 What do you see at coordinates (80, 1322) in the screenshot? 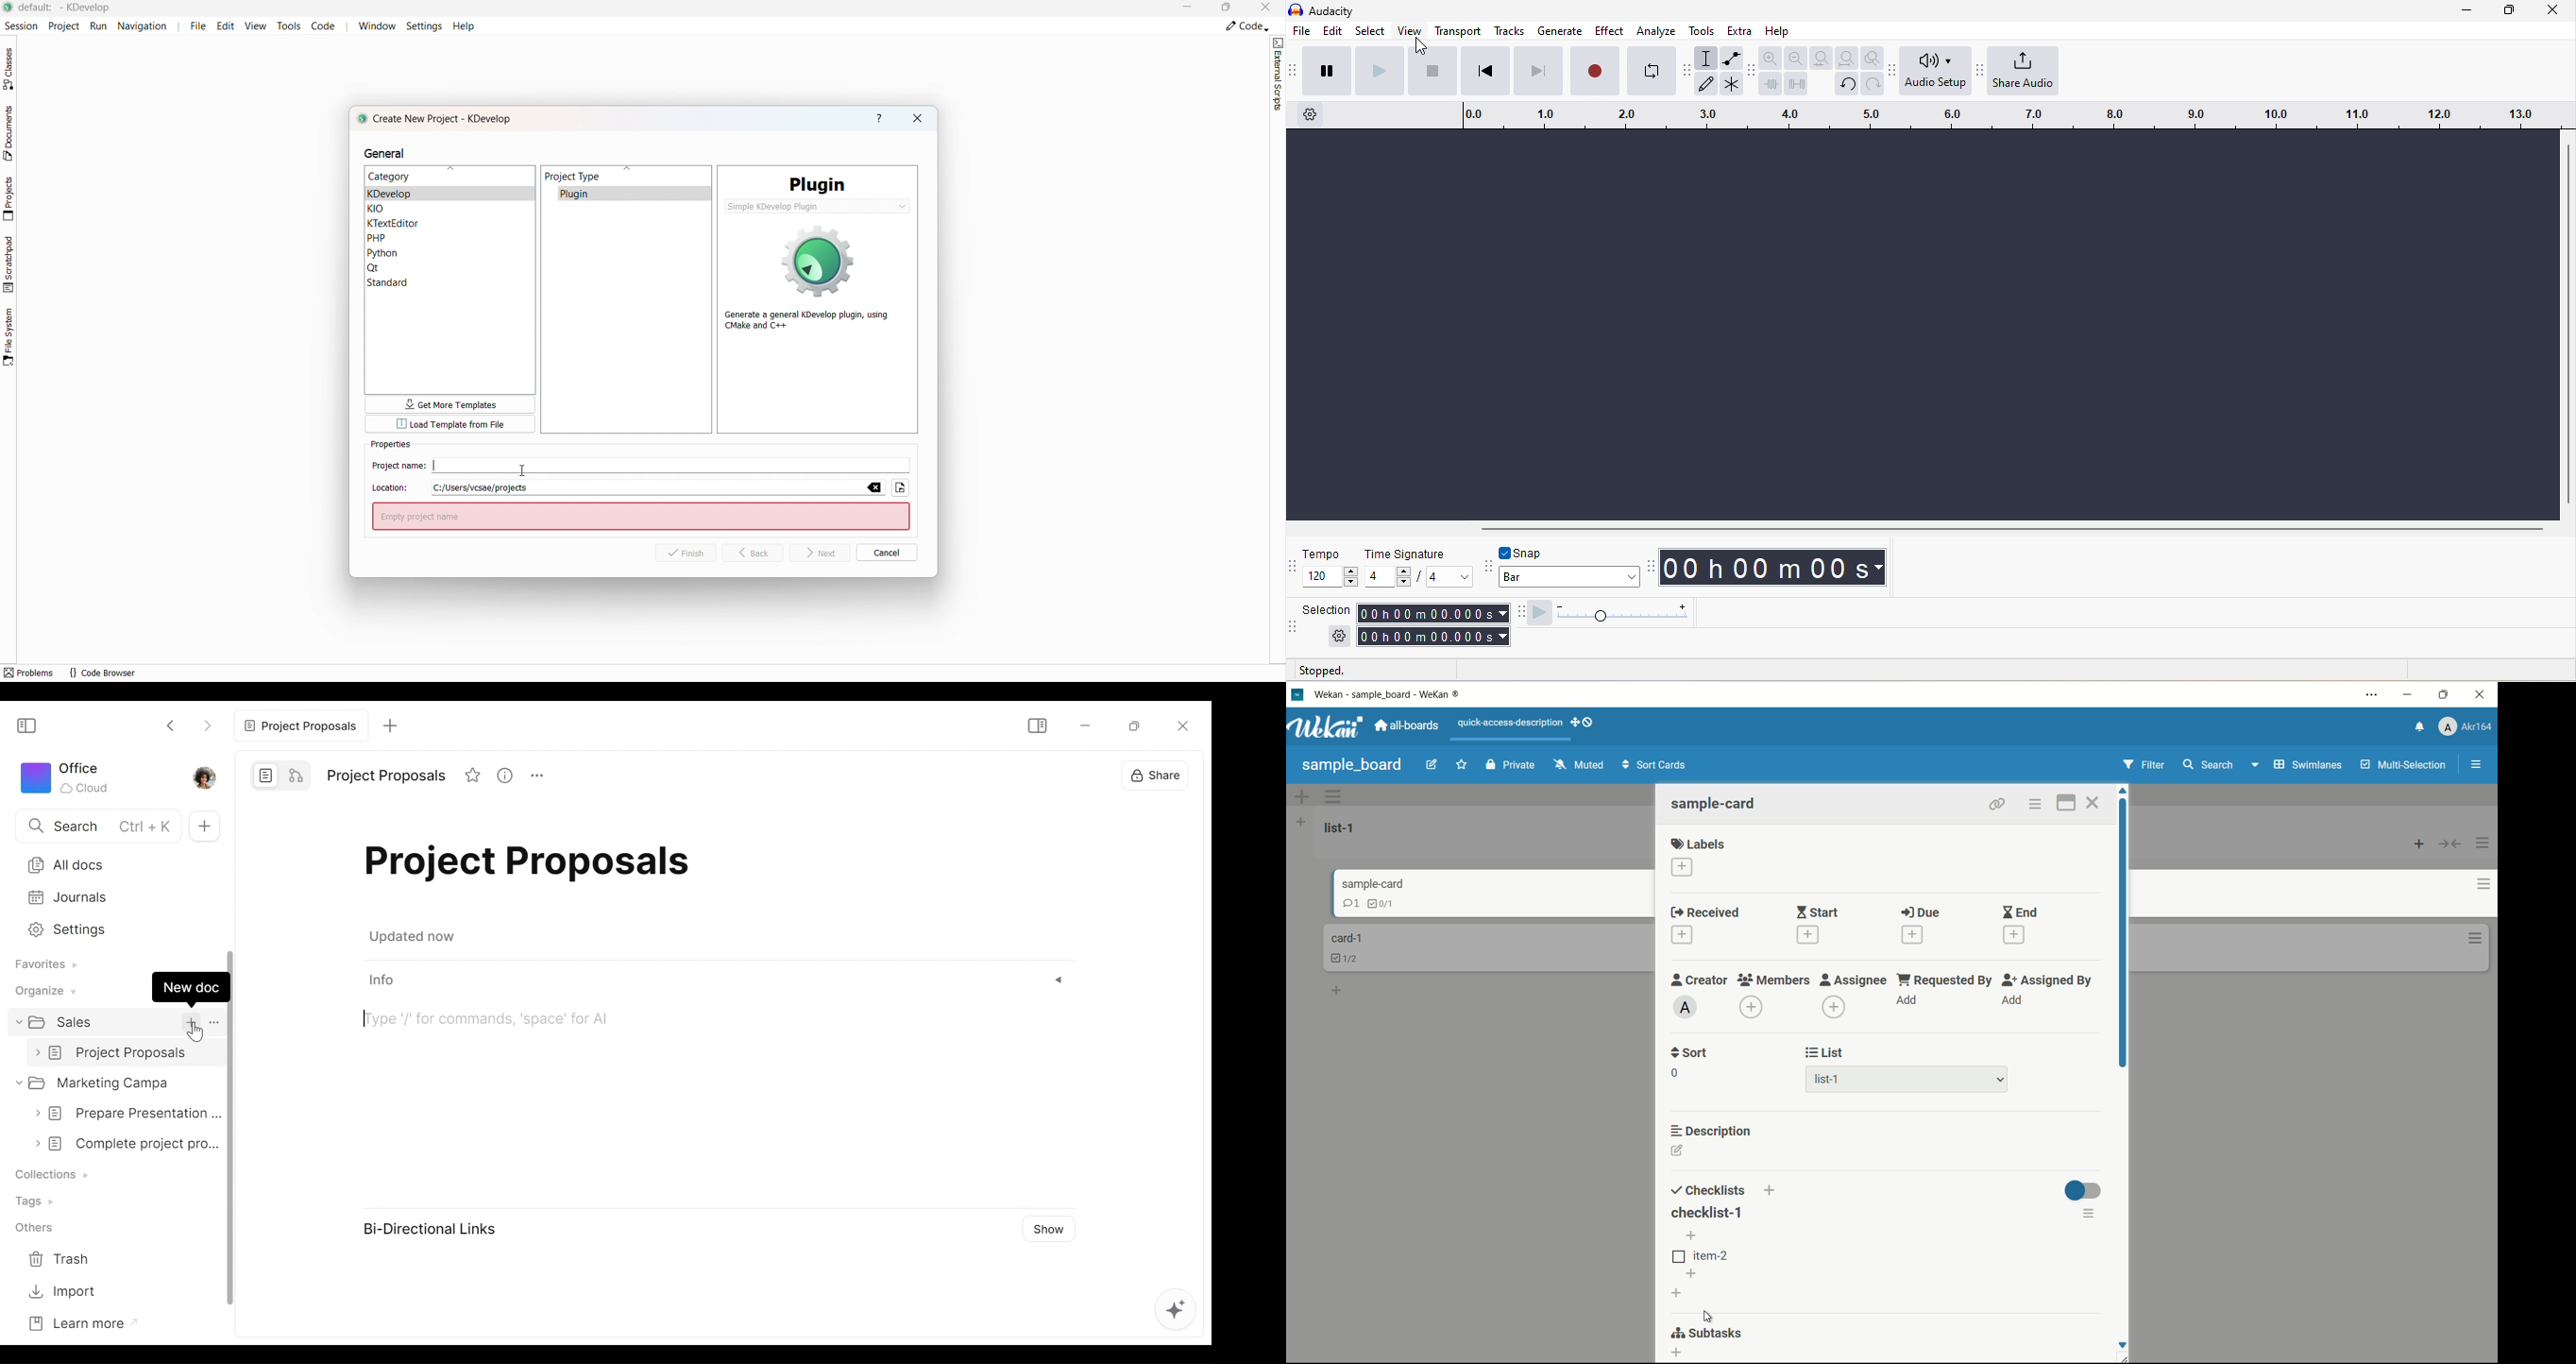
I see `Learn more` at bounding box center [80, 1322].